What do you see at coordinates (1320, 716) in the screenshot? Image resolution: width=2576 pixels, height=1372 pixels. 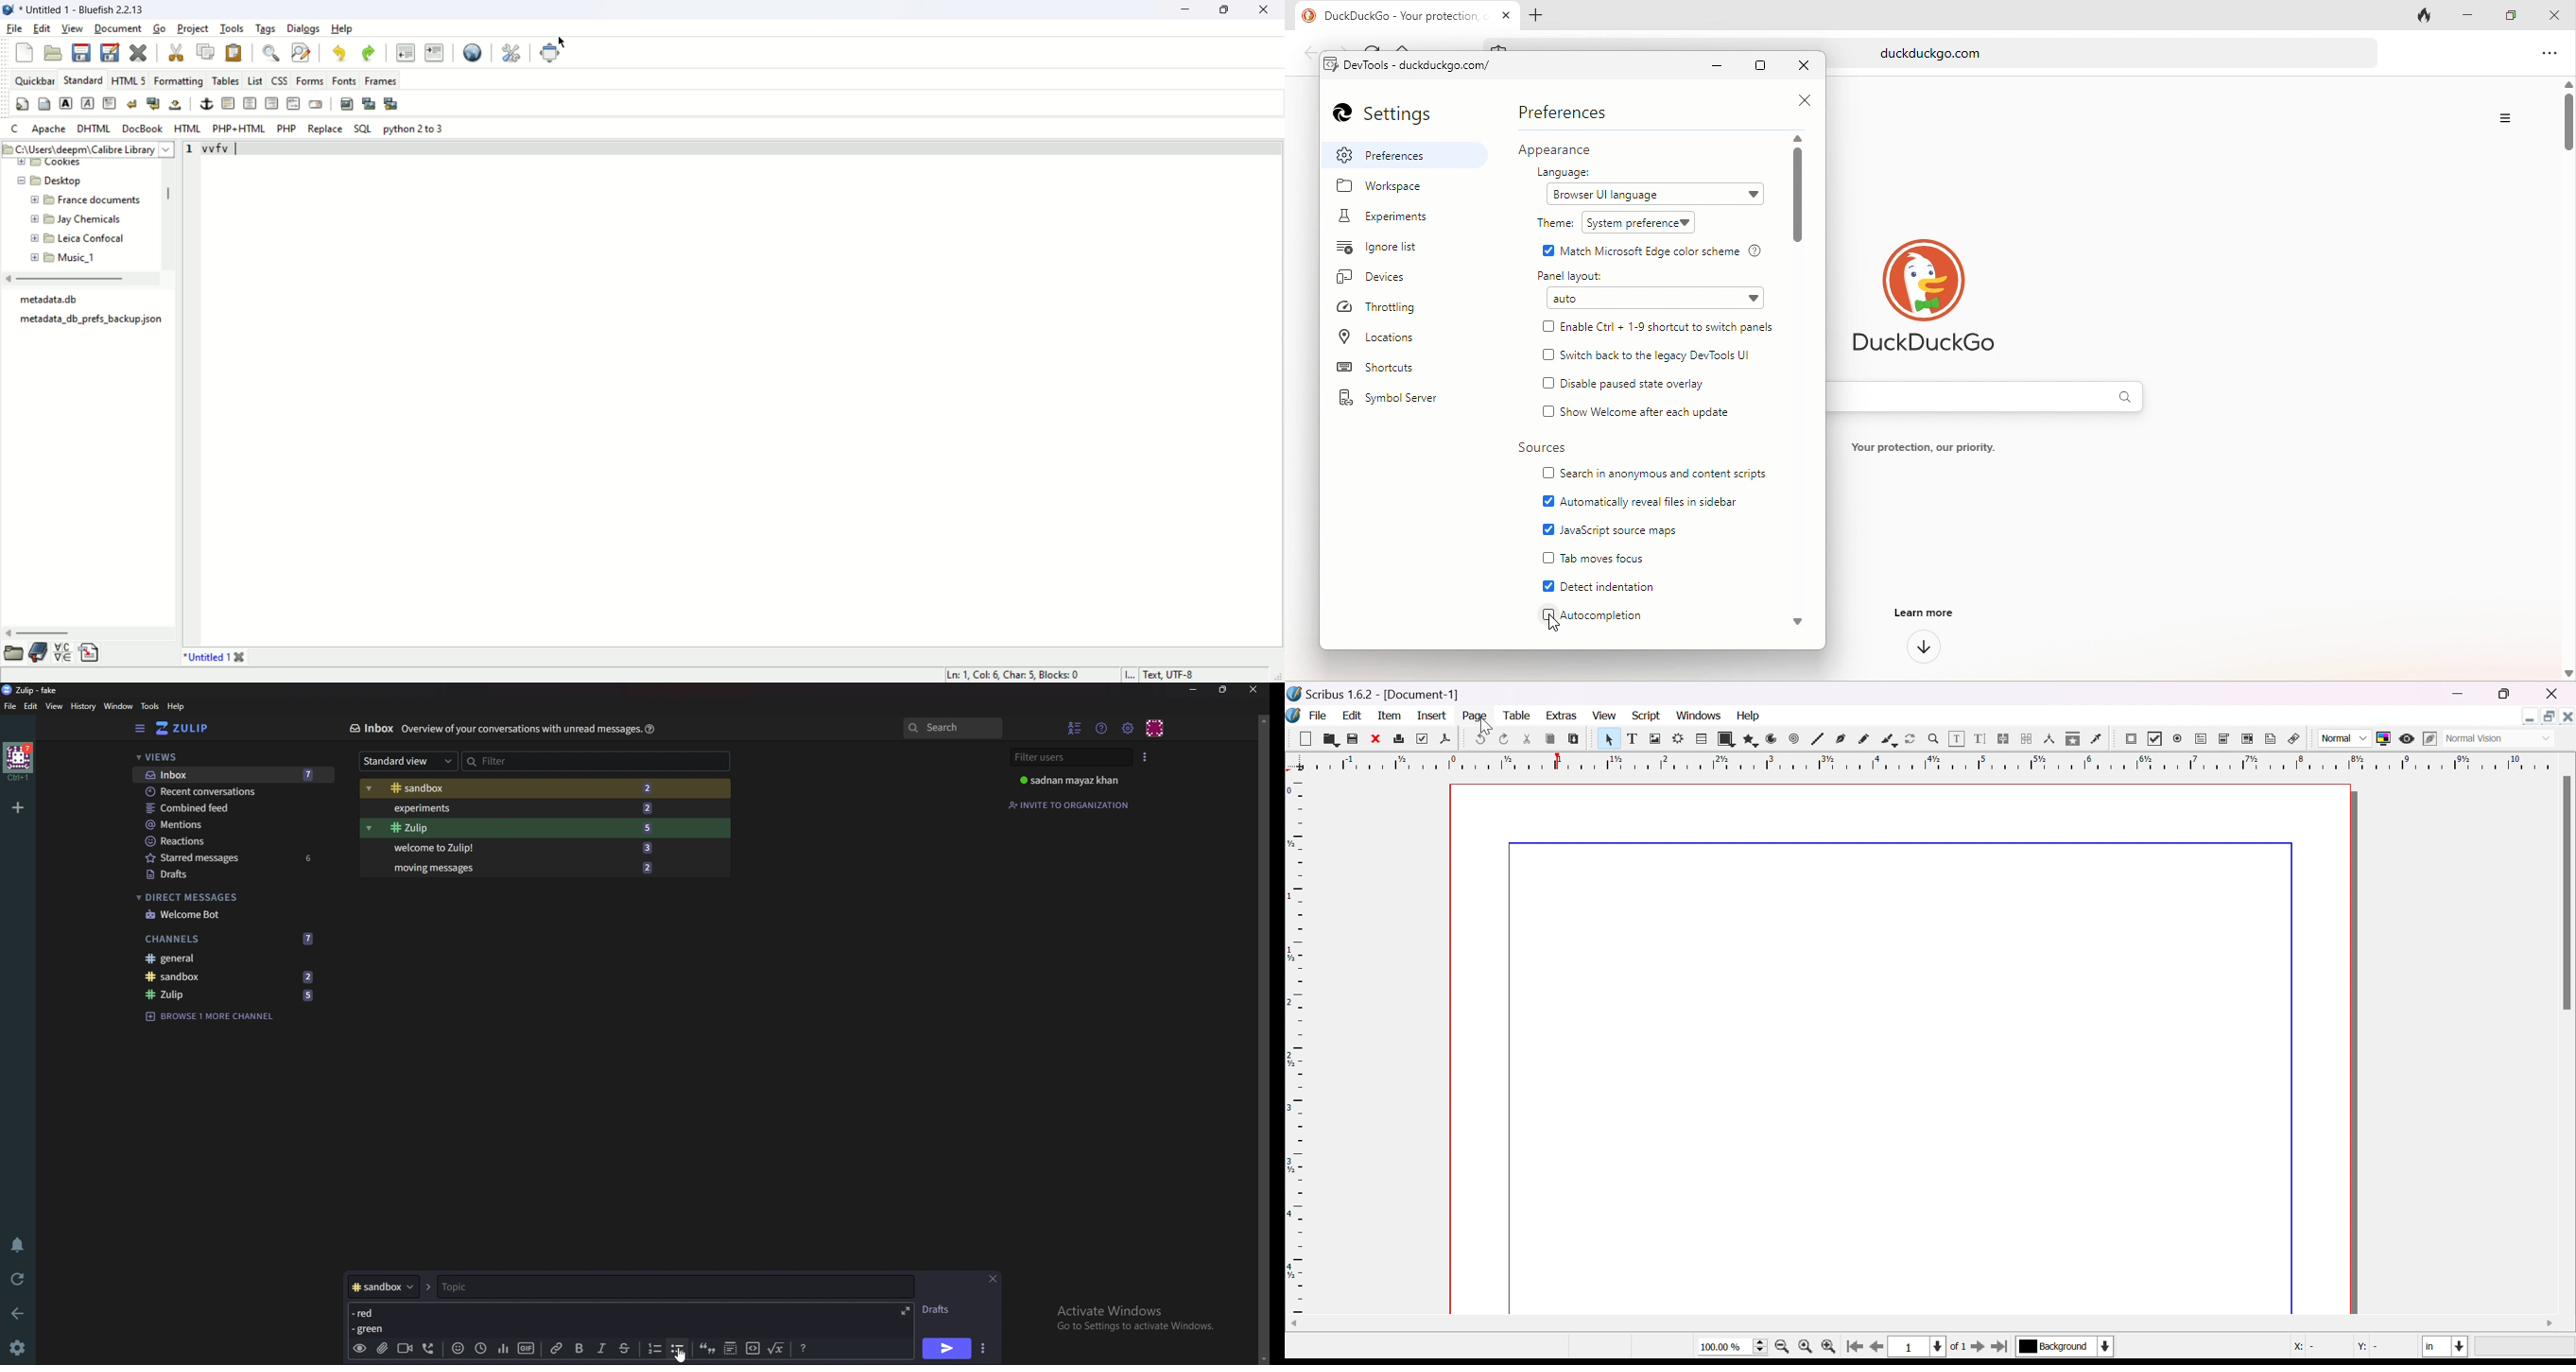 I see `file` at bounding box center [1320, 716].